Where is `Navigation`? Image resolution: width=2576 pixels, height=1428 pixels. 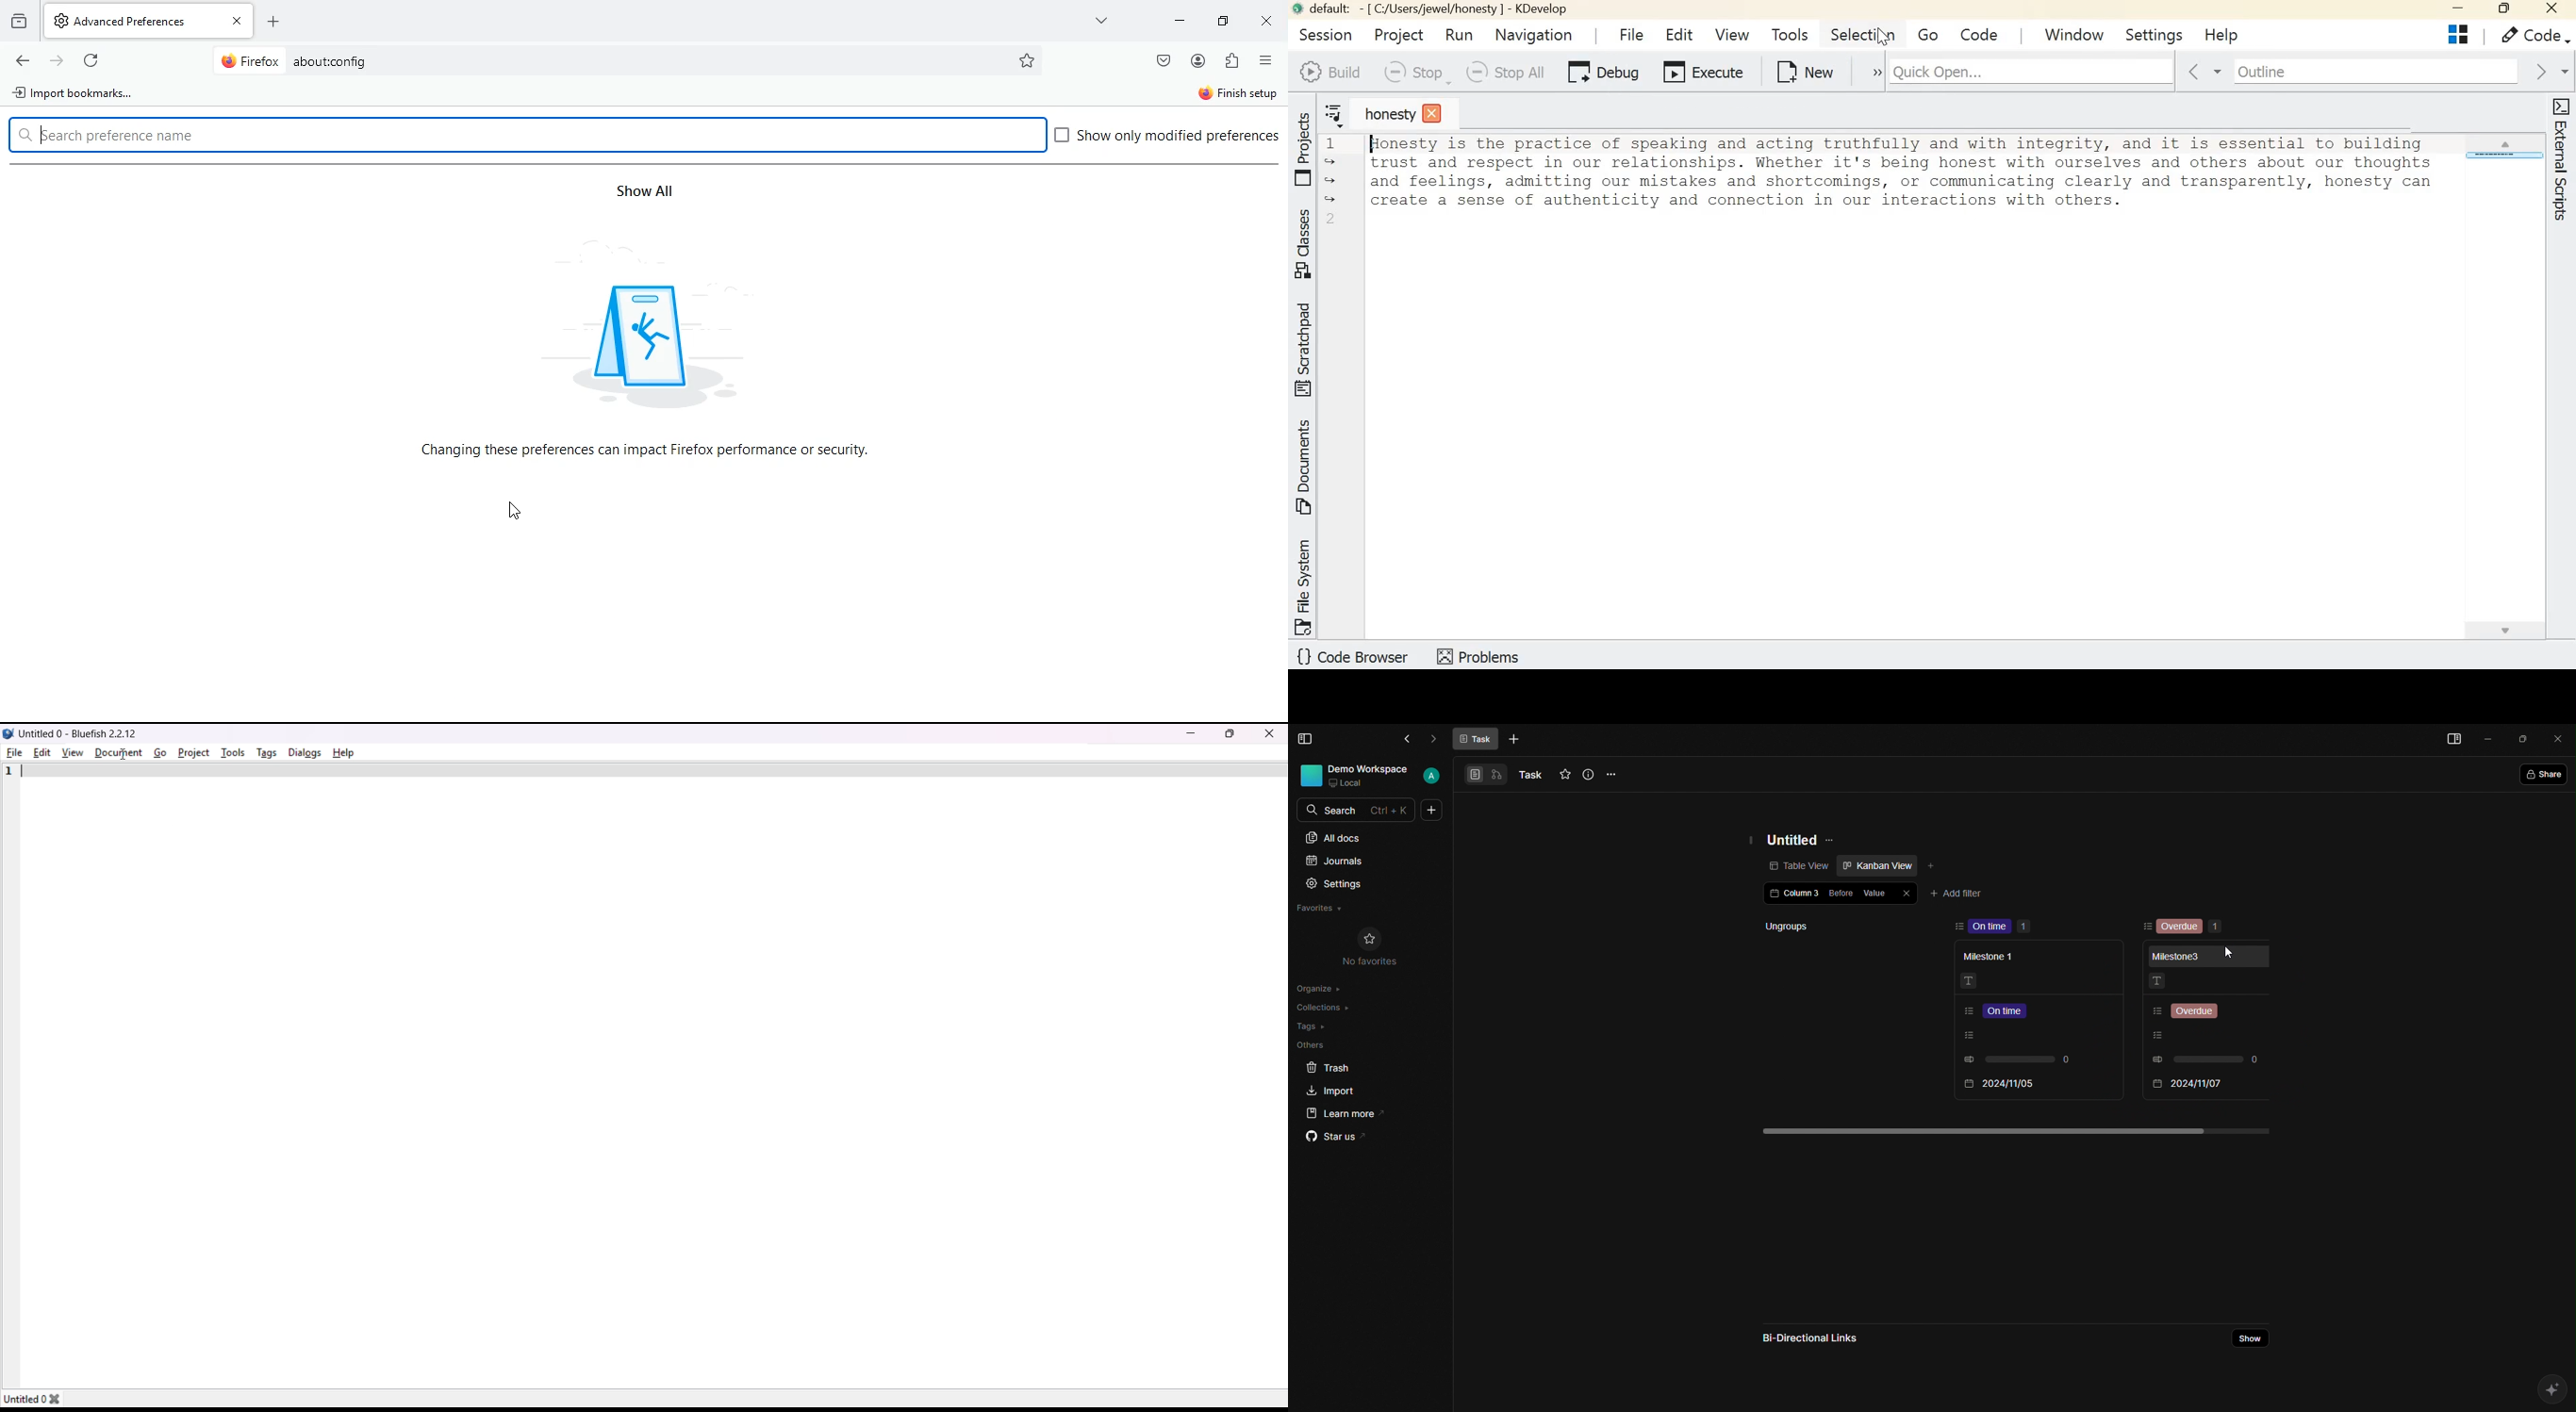 Navigation is located at coordinates (1535, 34).